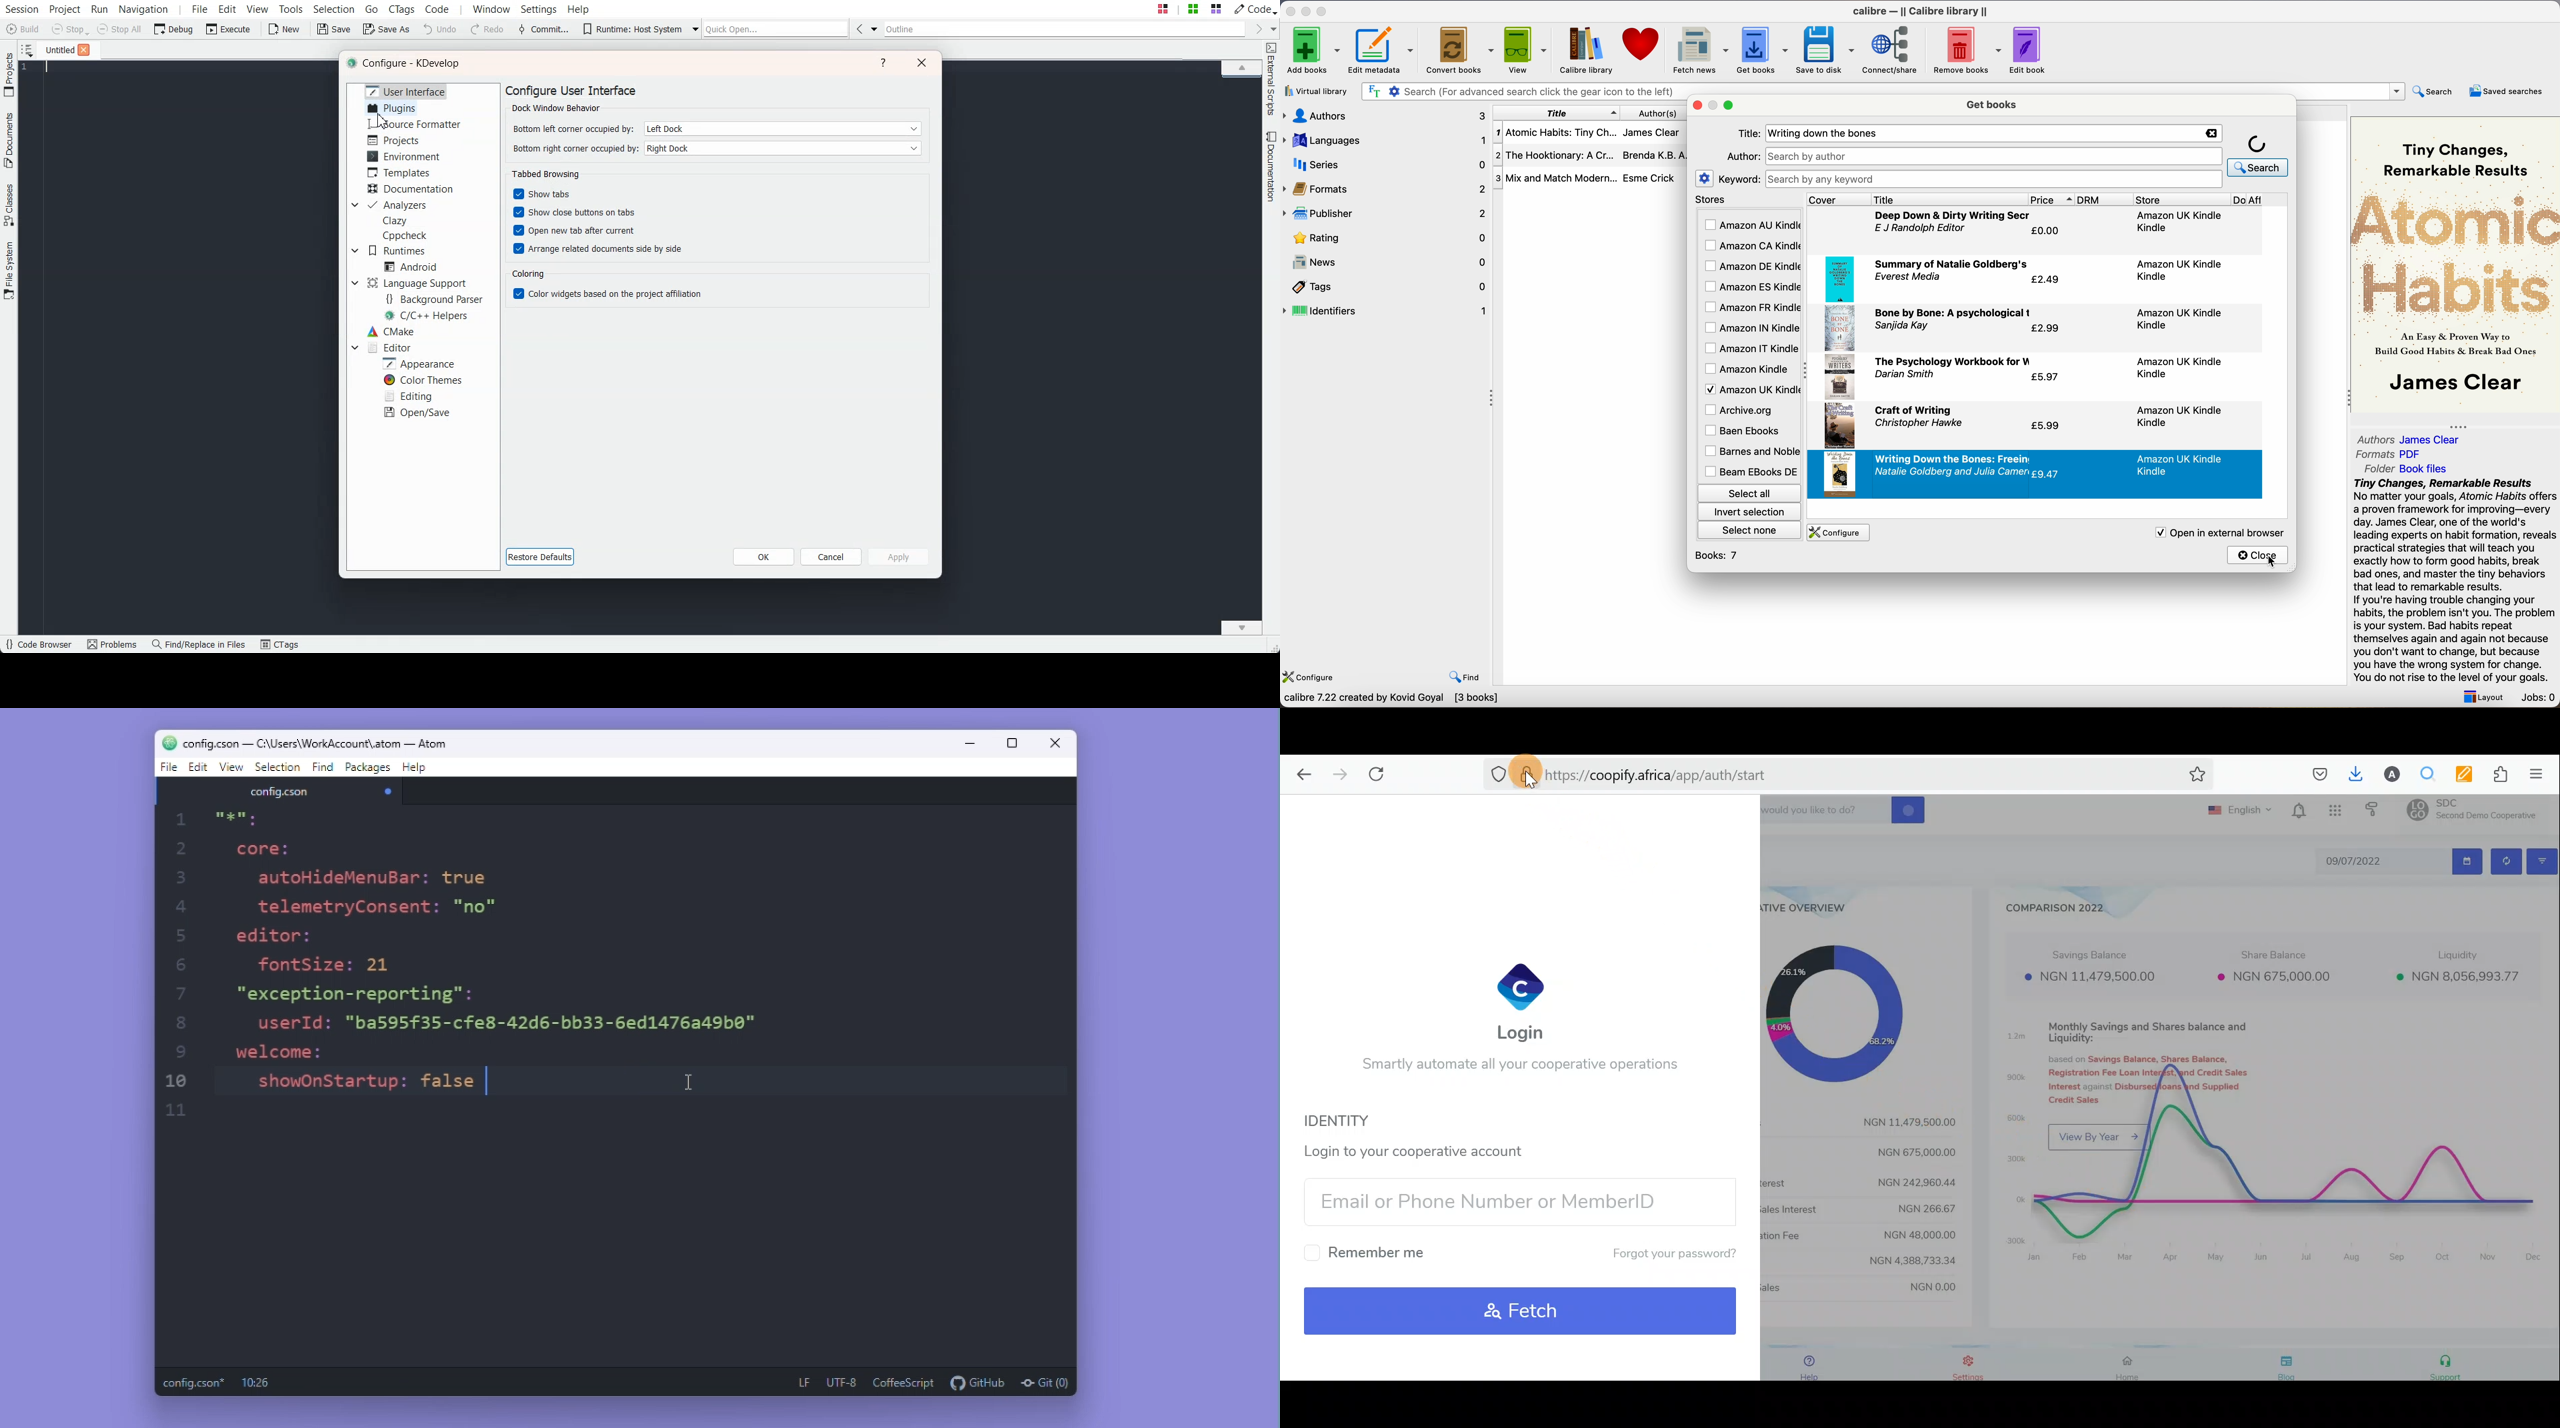 The image size is (2576, 1428). I want to click on Writing down the bones: Freein, so click(1953, 459).